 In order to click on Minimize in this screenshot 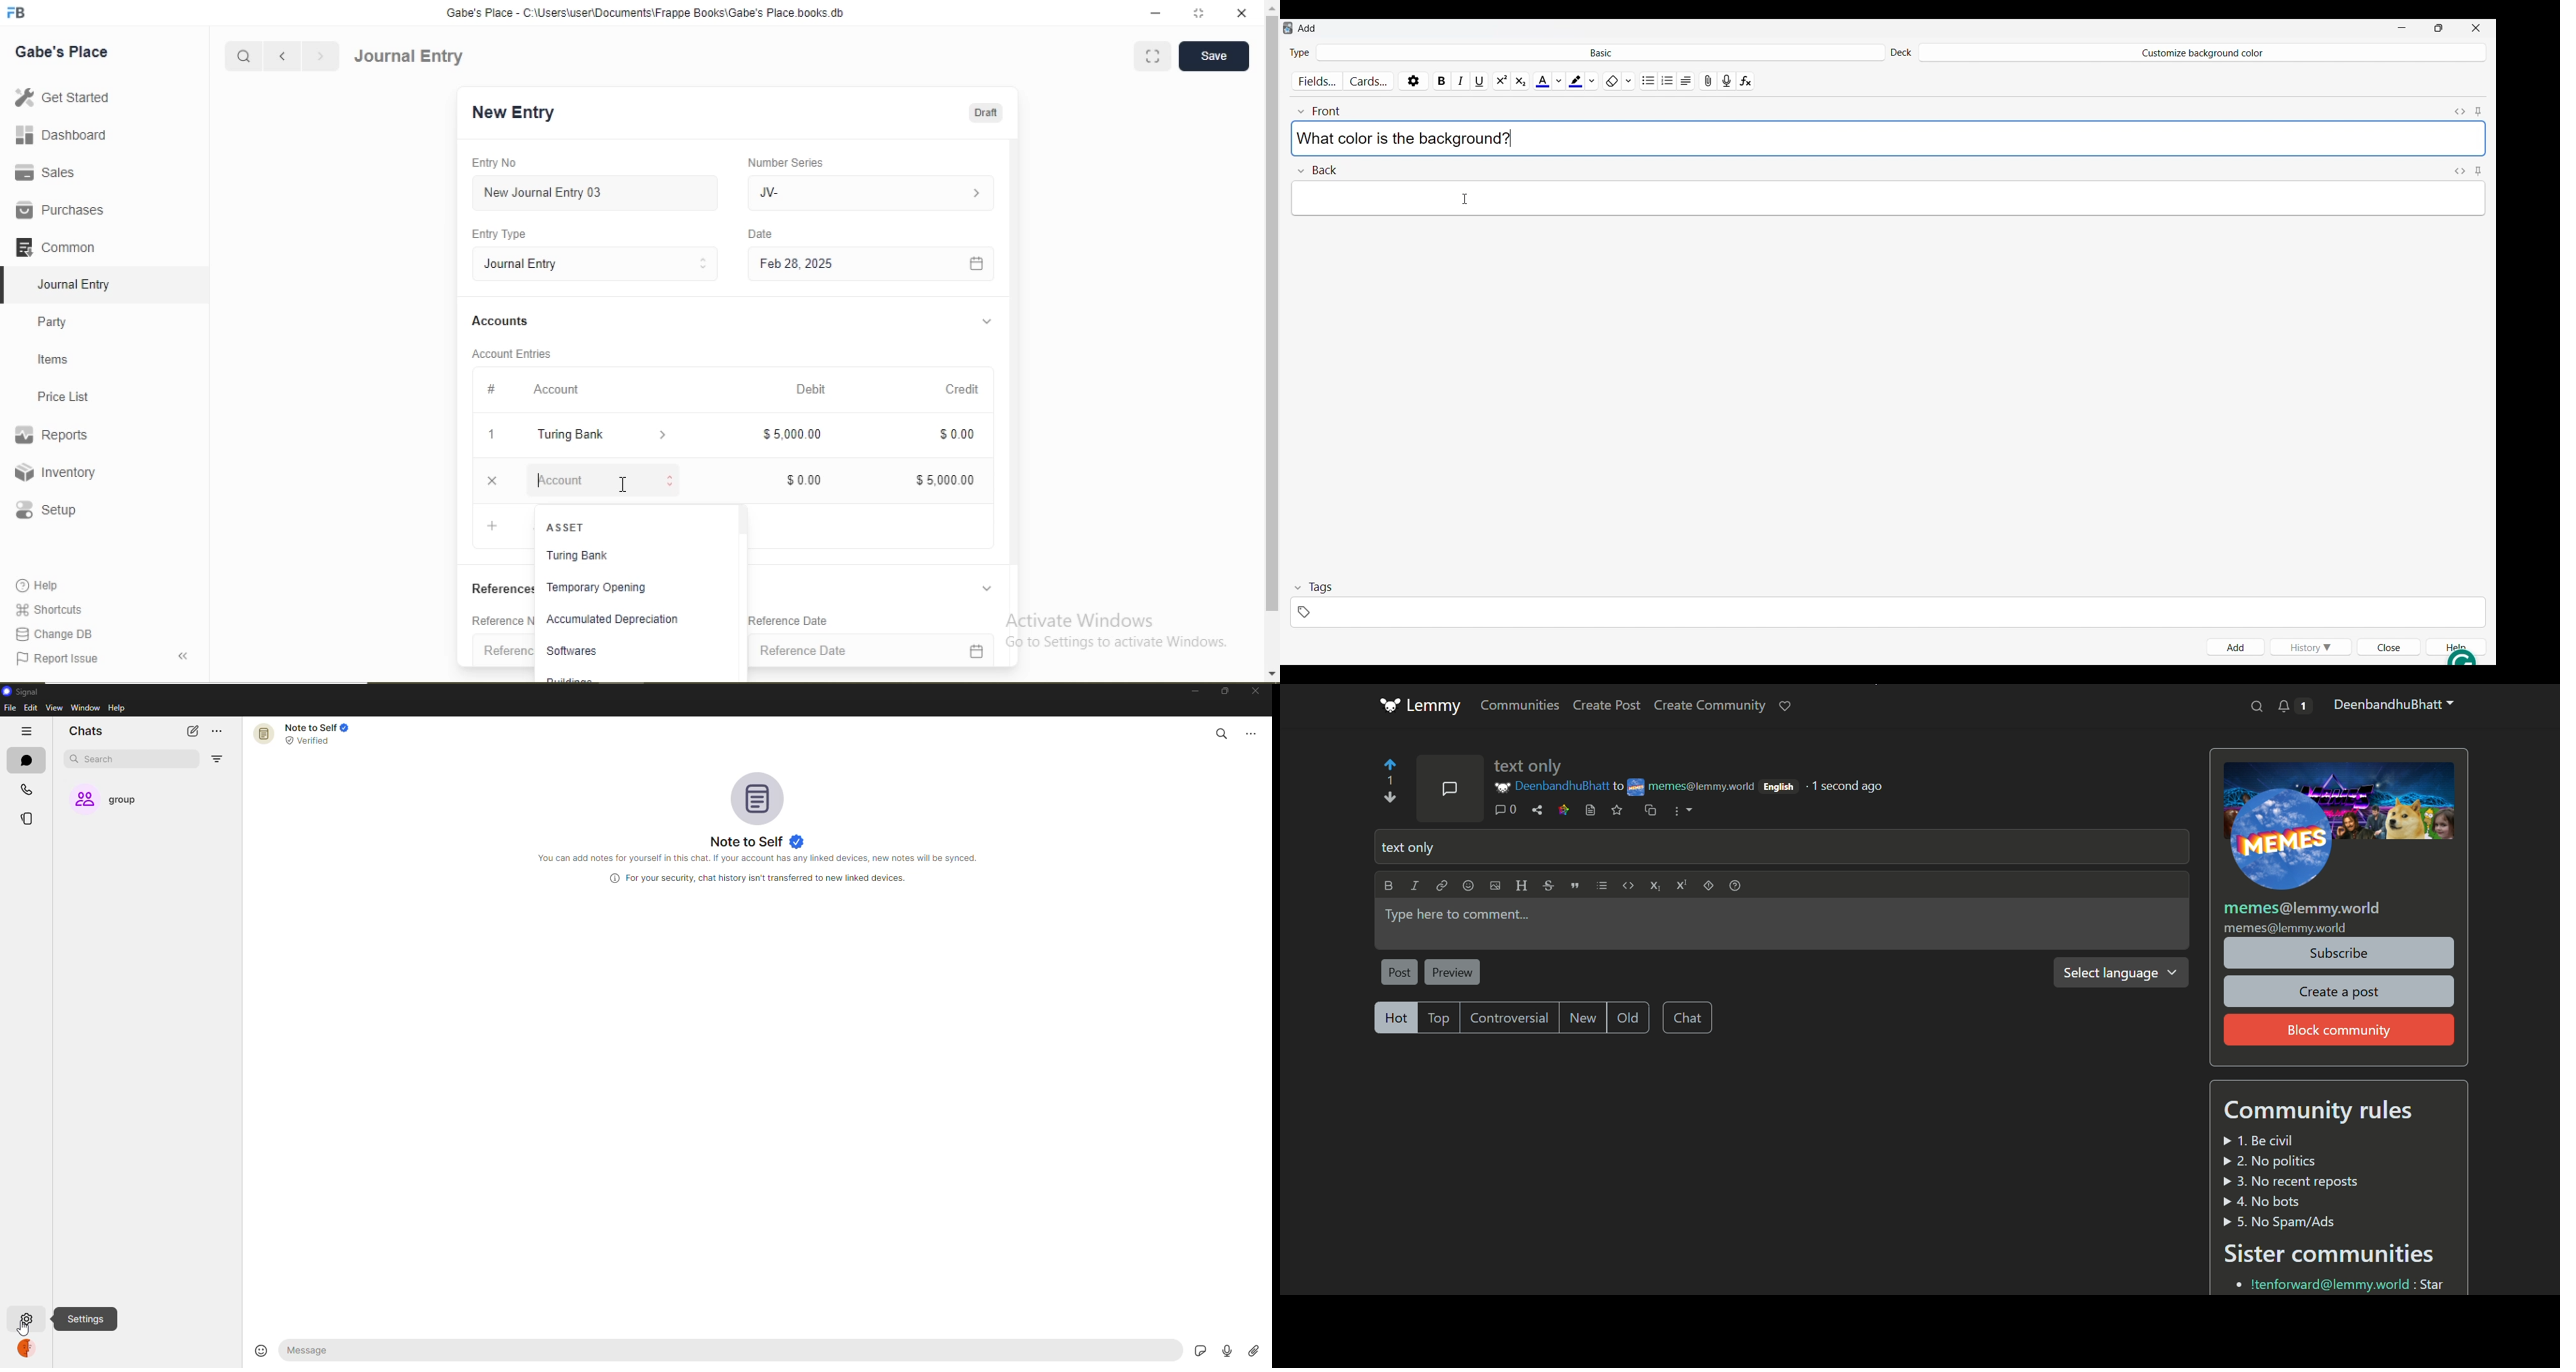, I will do `click(2402, 28)`.